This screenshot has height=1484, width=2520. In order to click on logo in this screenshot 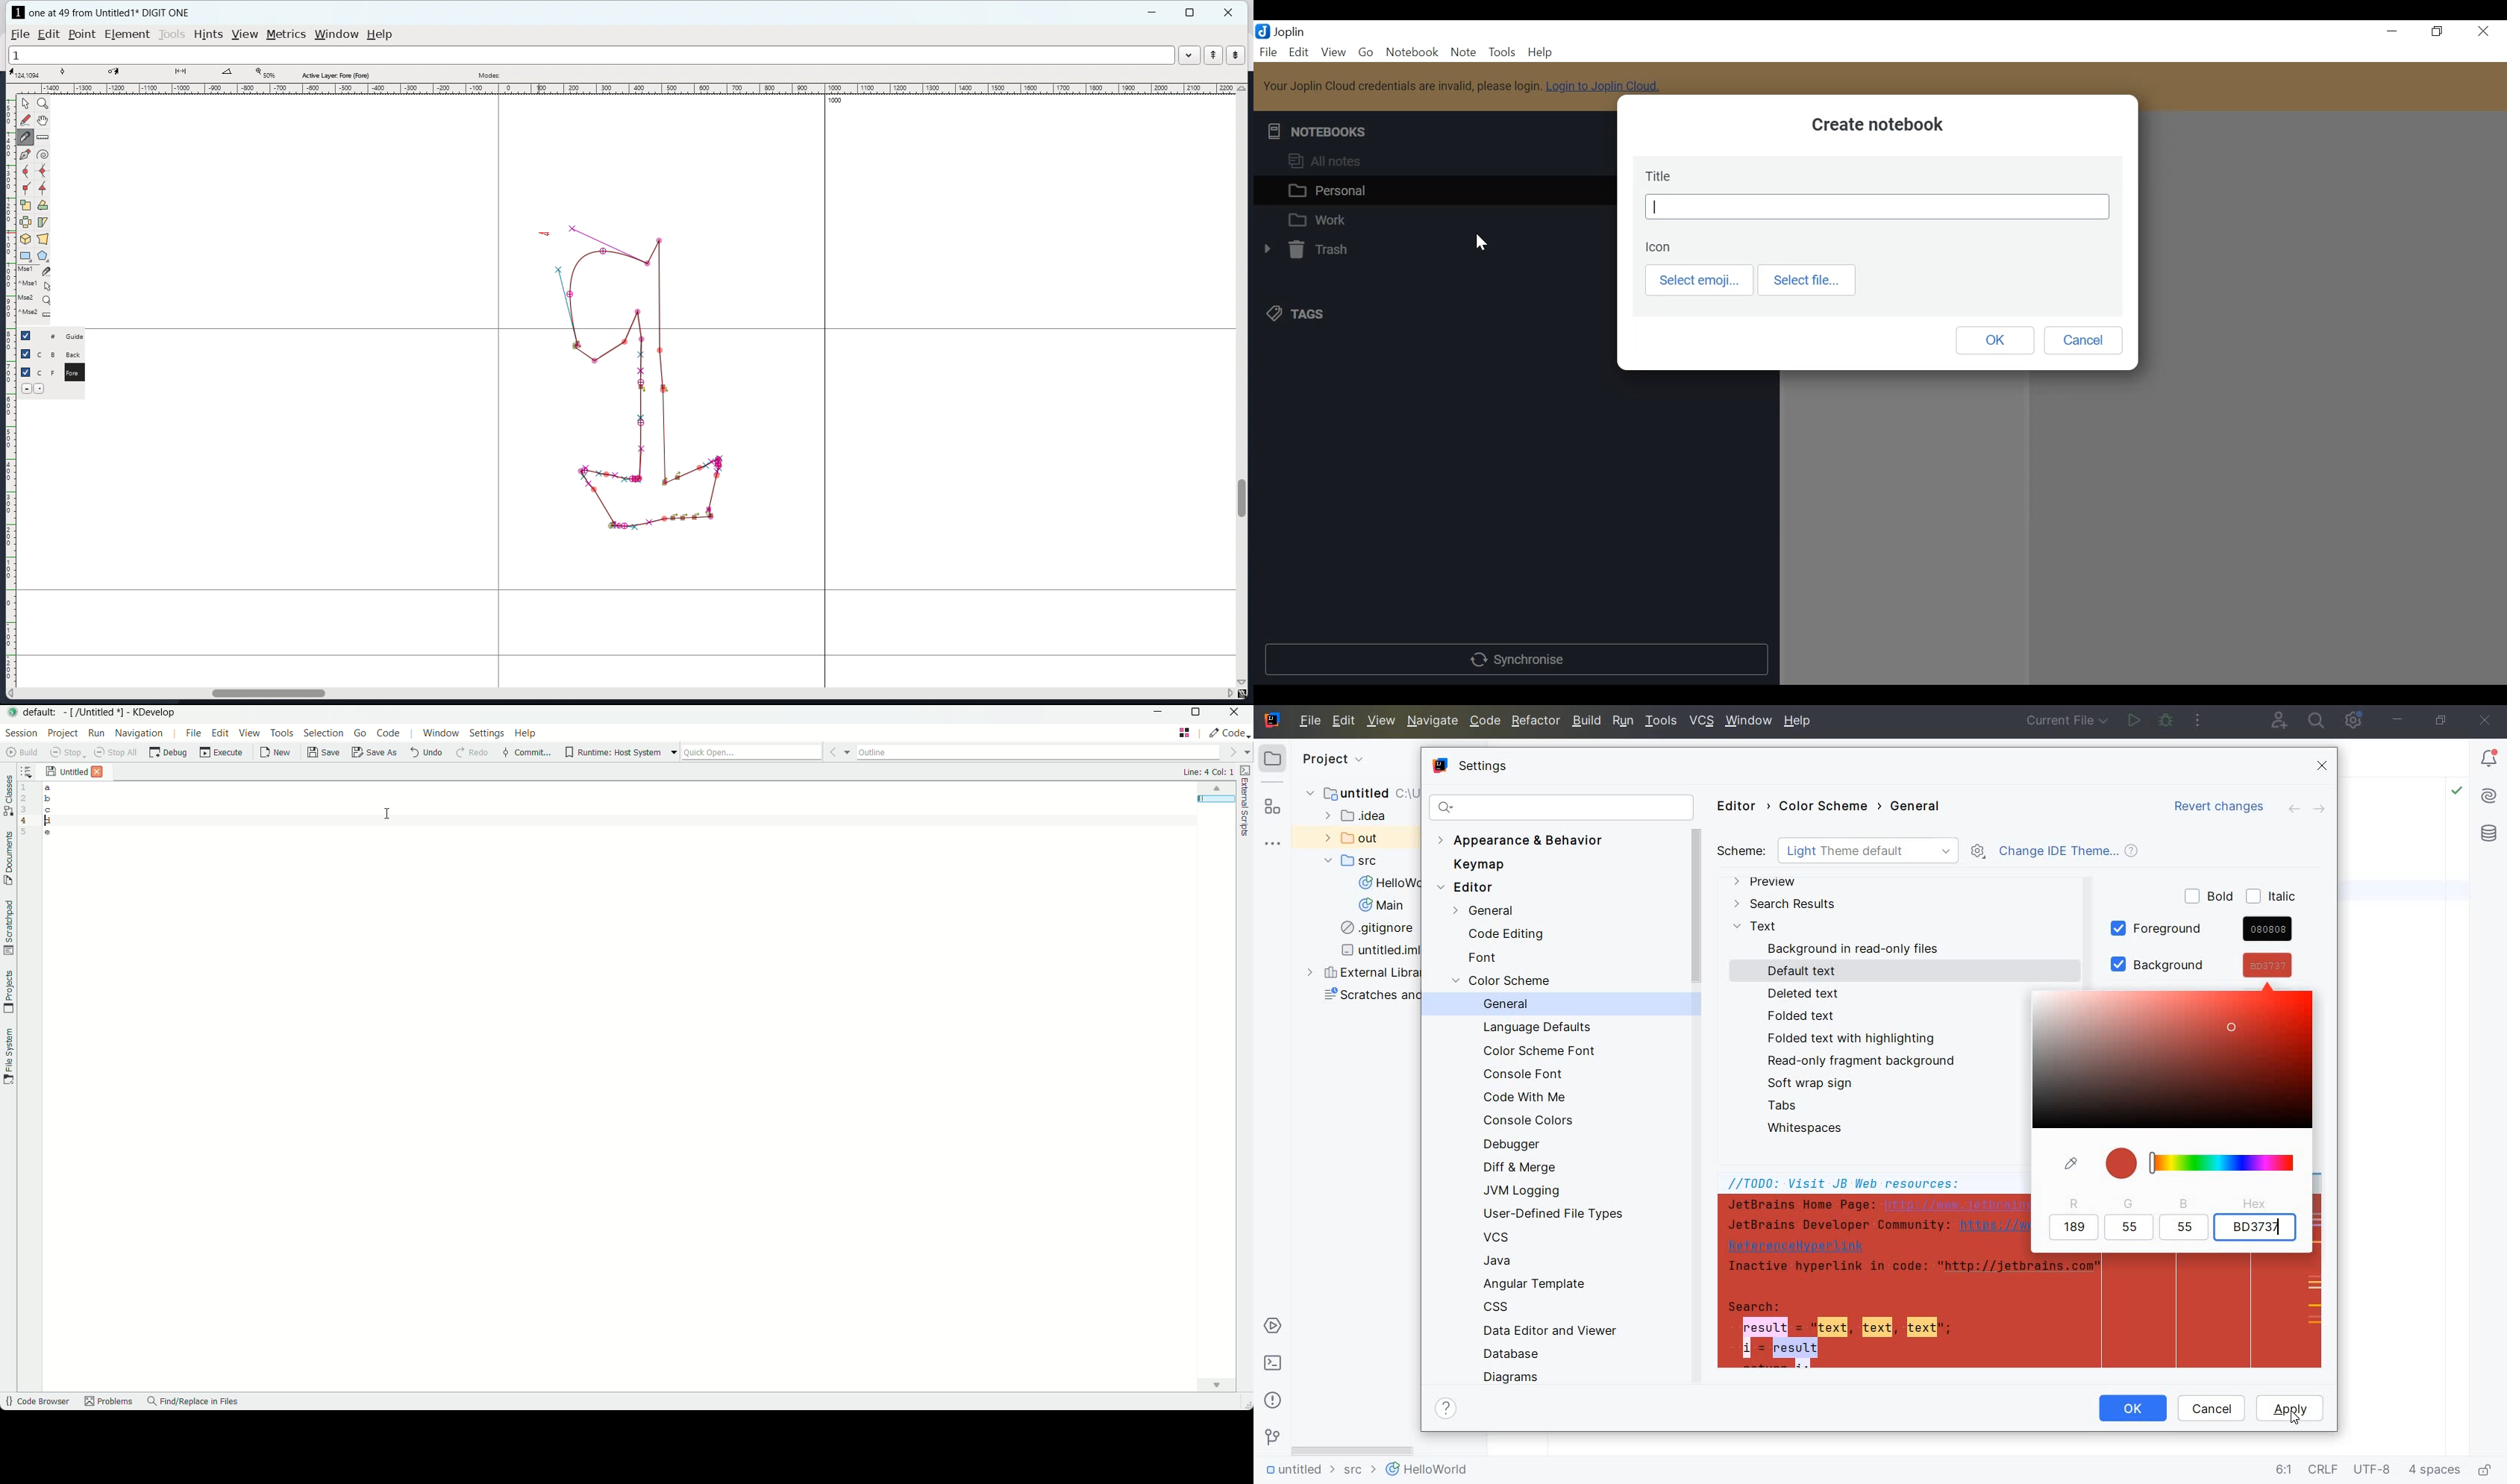, I will do `click(18, 12)`.